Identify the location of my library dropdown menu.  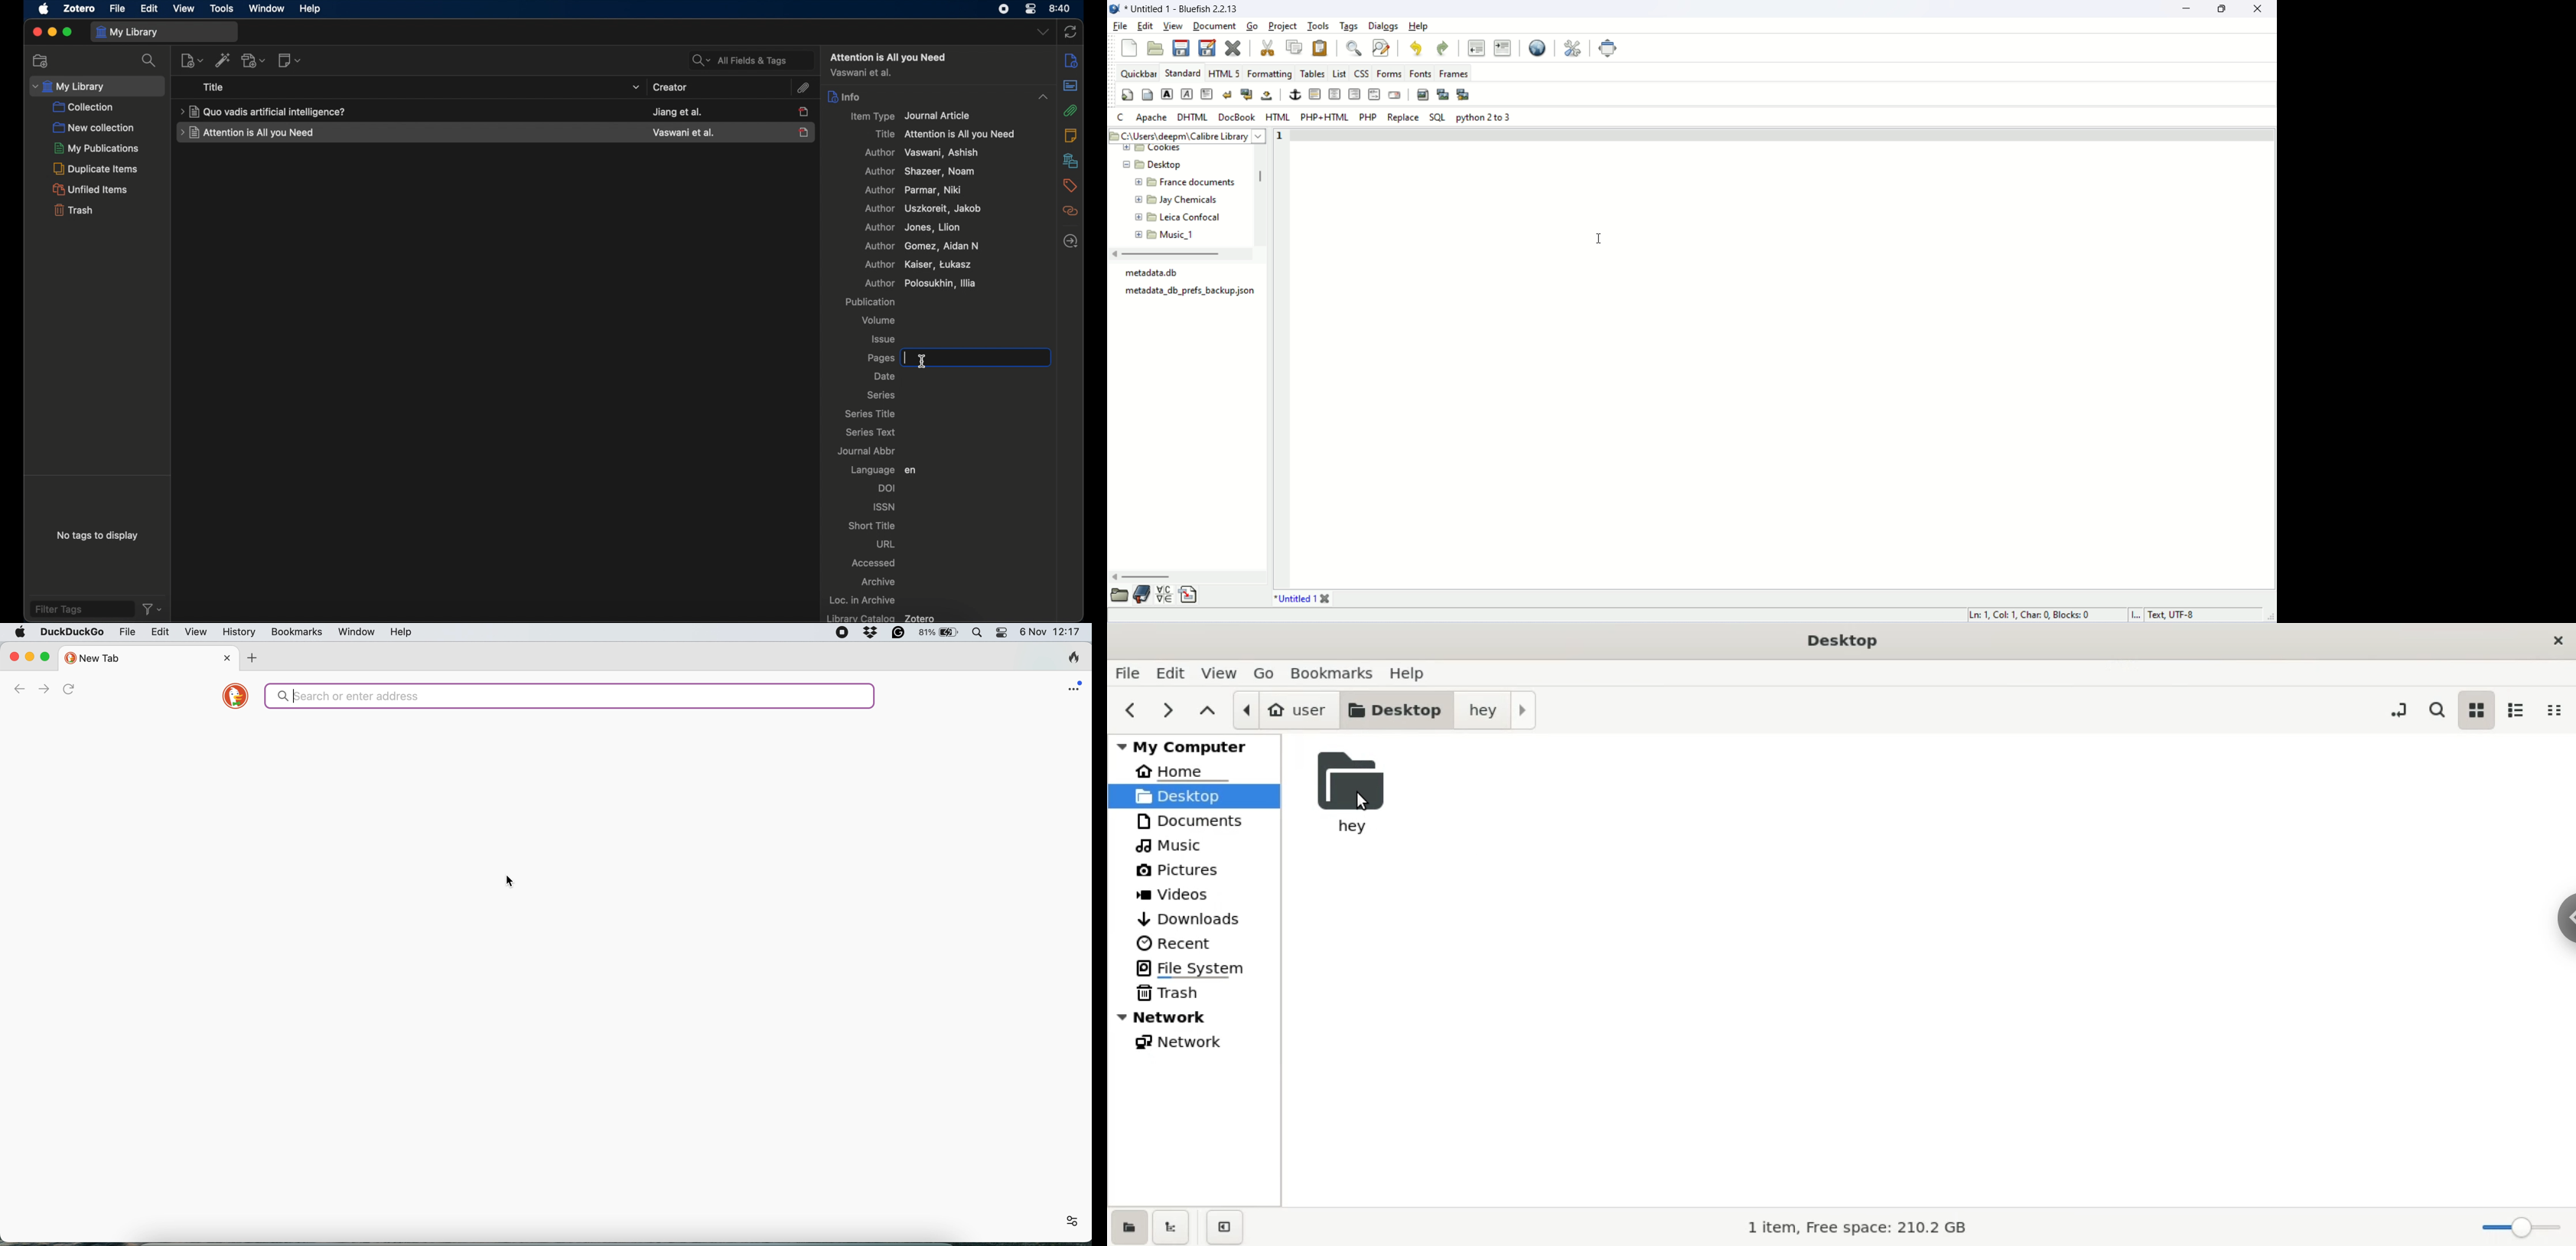
(97, 85).